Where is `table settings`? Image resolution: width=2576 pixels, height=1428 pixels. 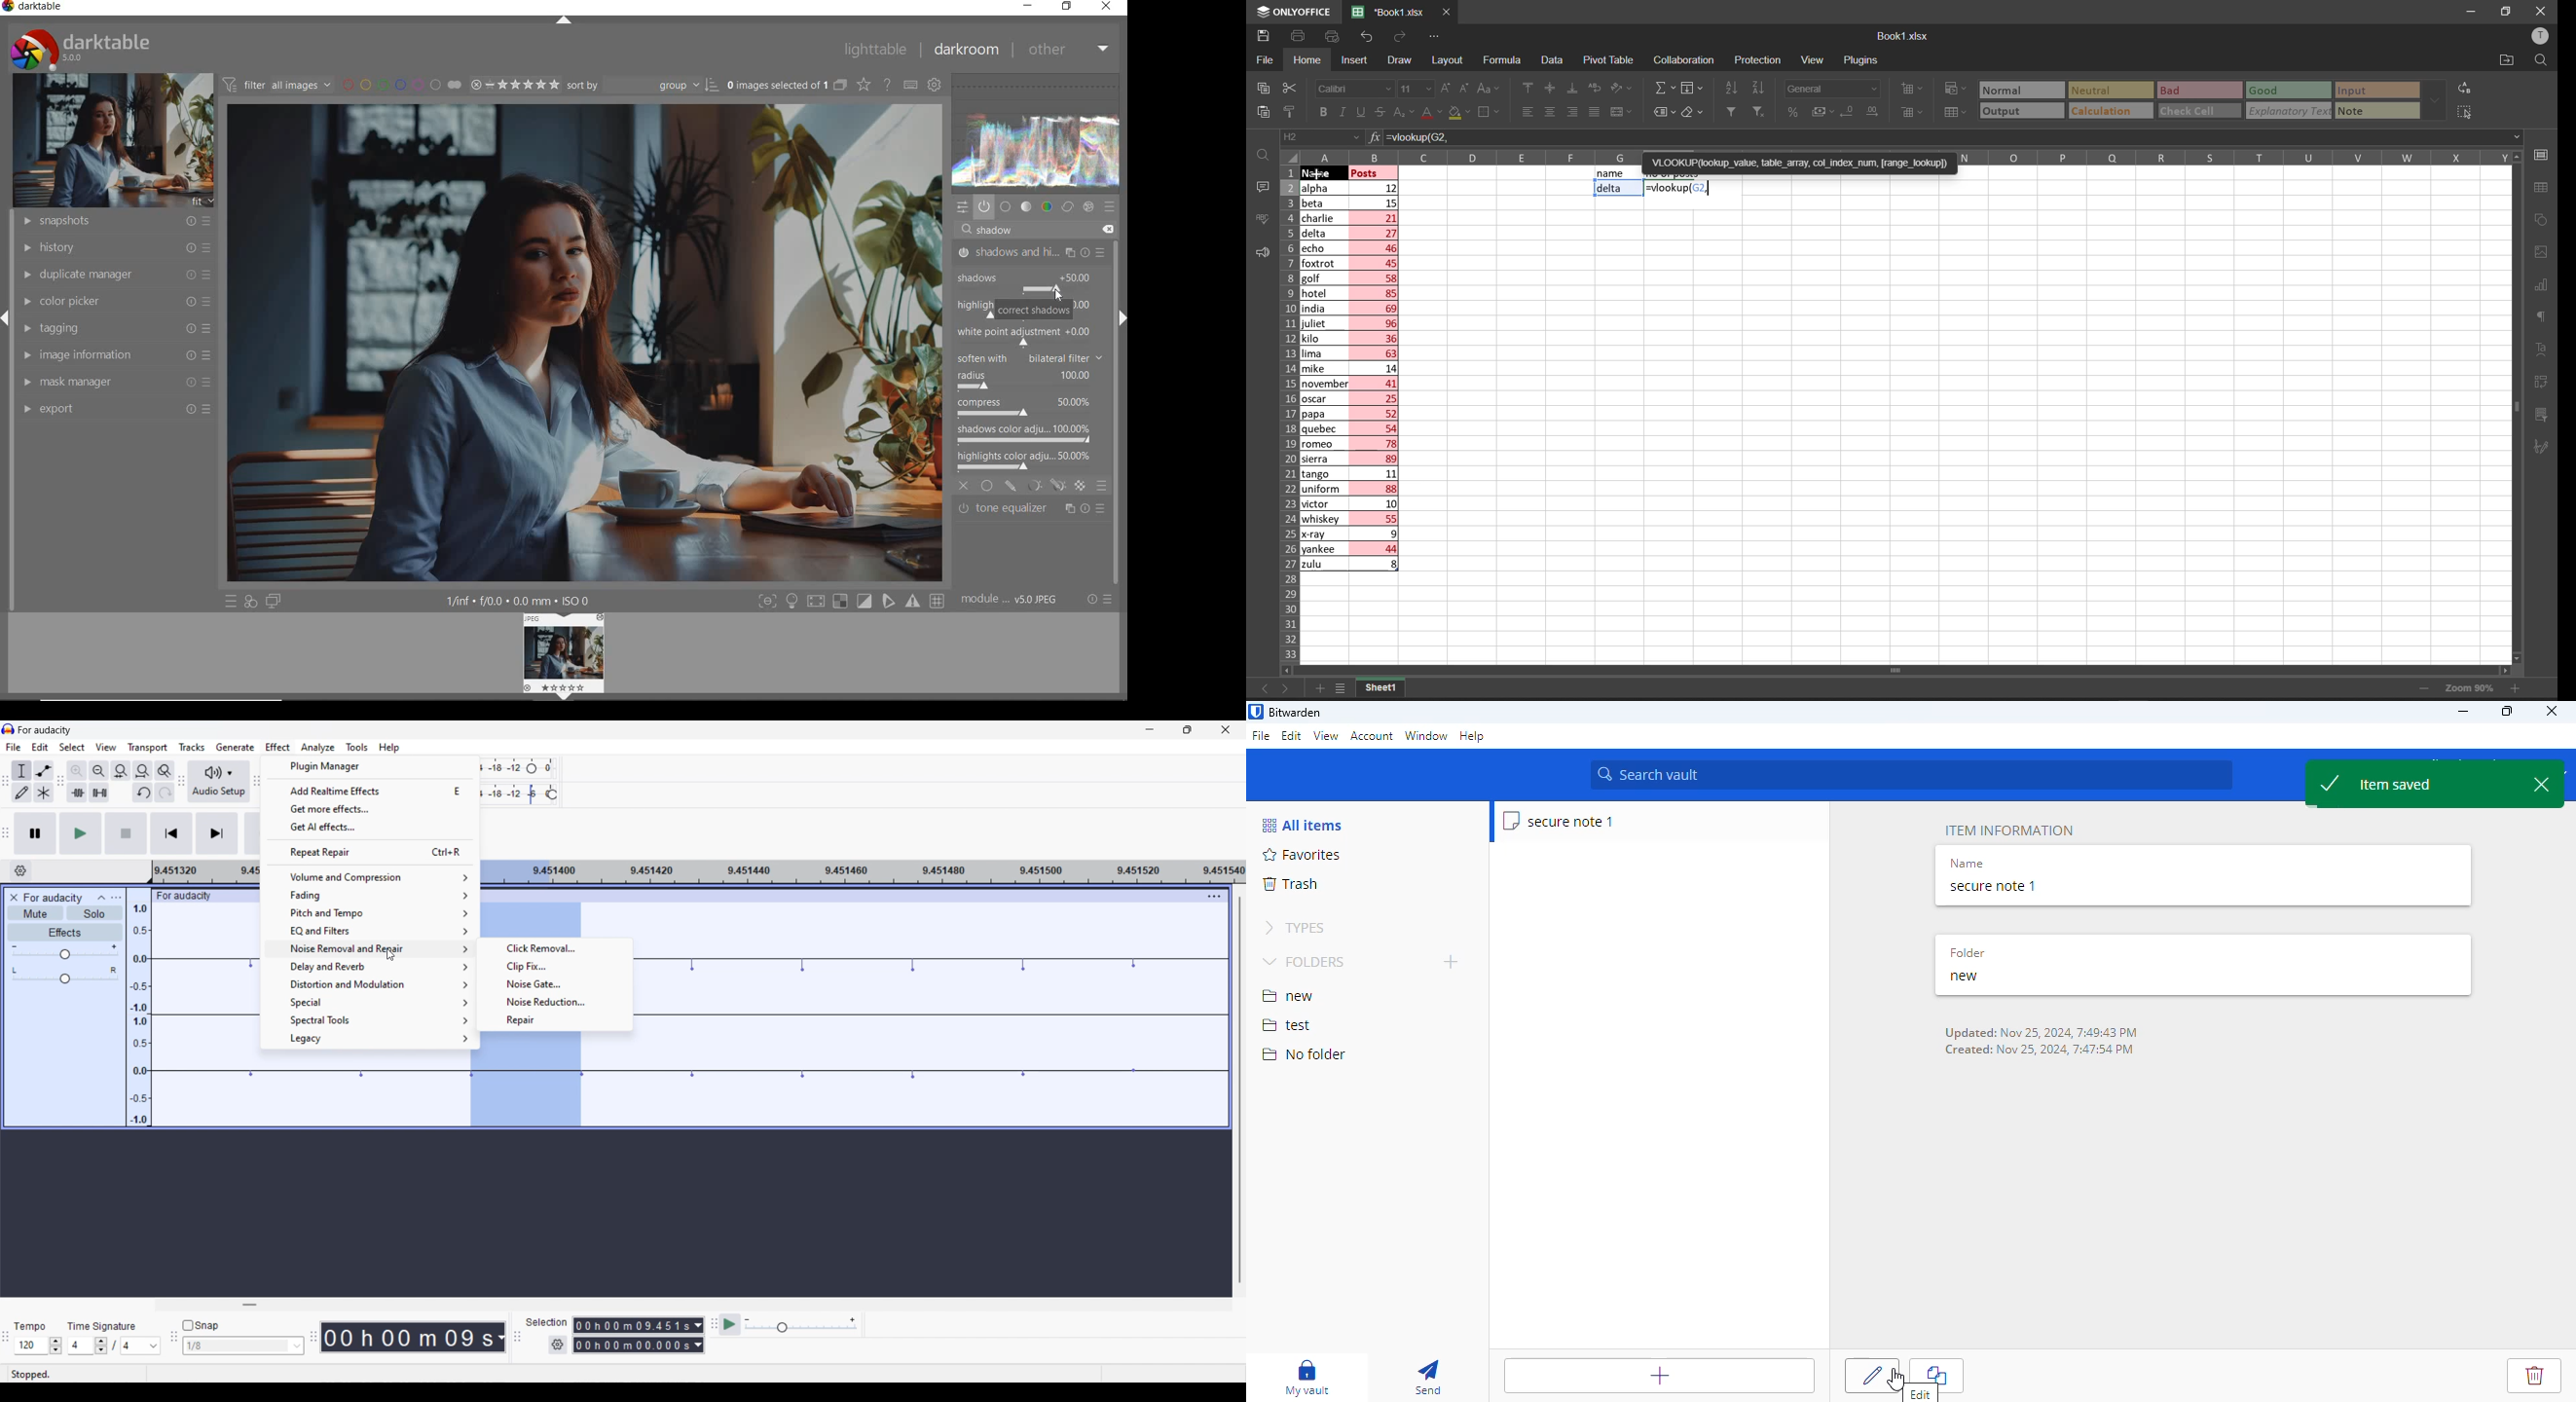 table settings is located at coordinates (2546, 188).